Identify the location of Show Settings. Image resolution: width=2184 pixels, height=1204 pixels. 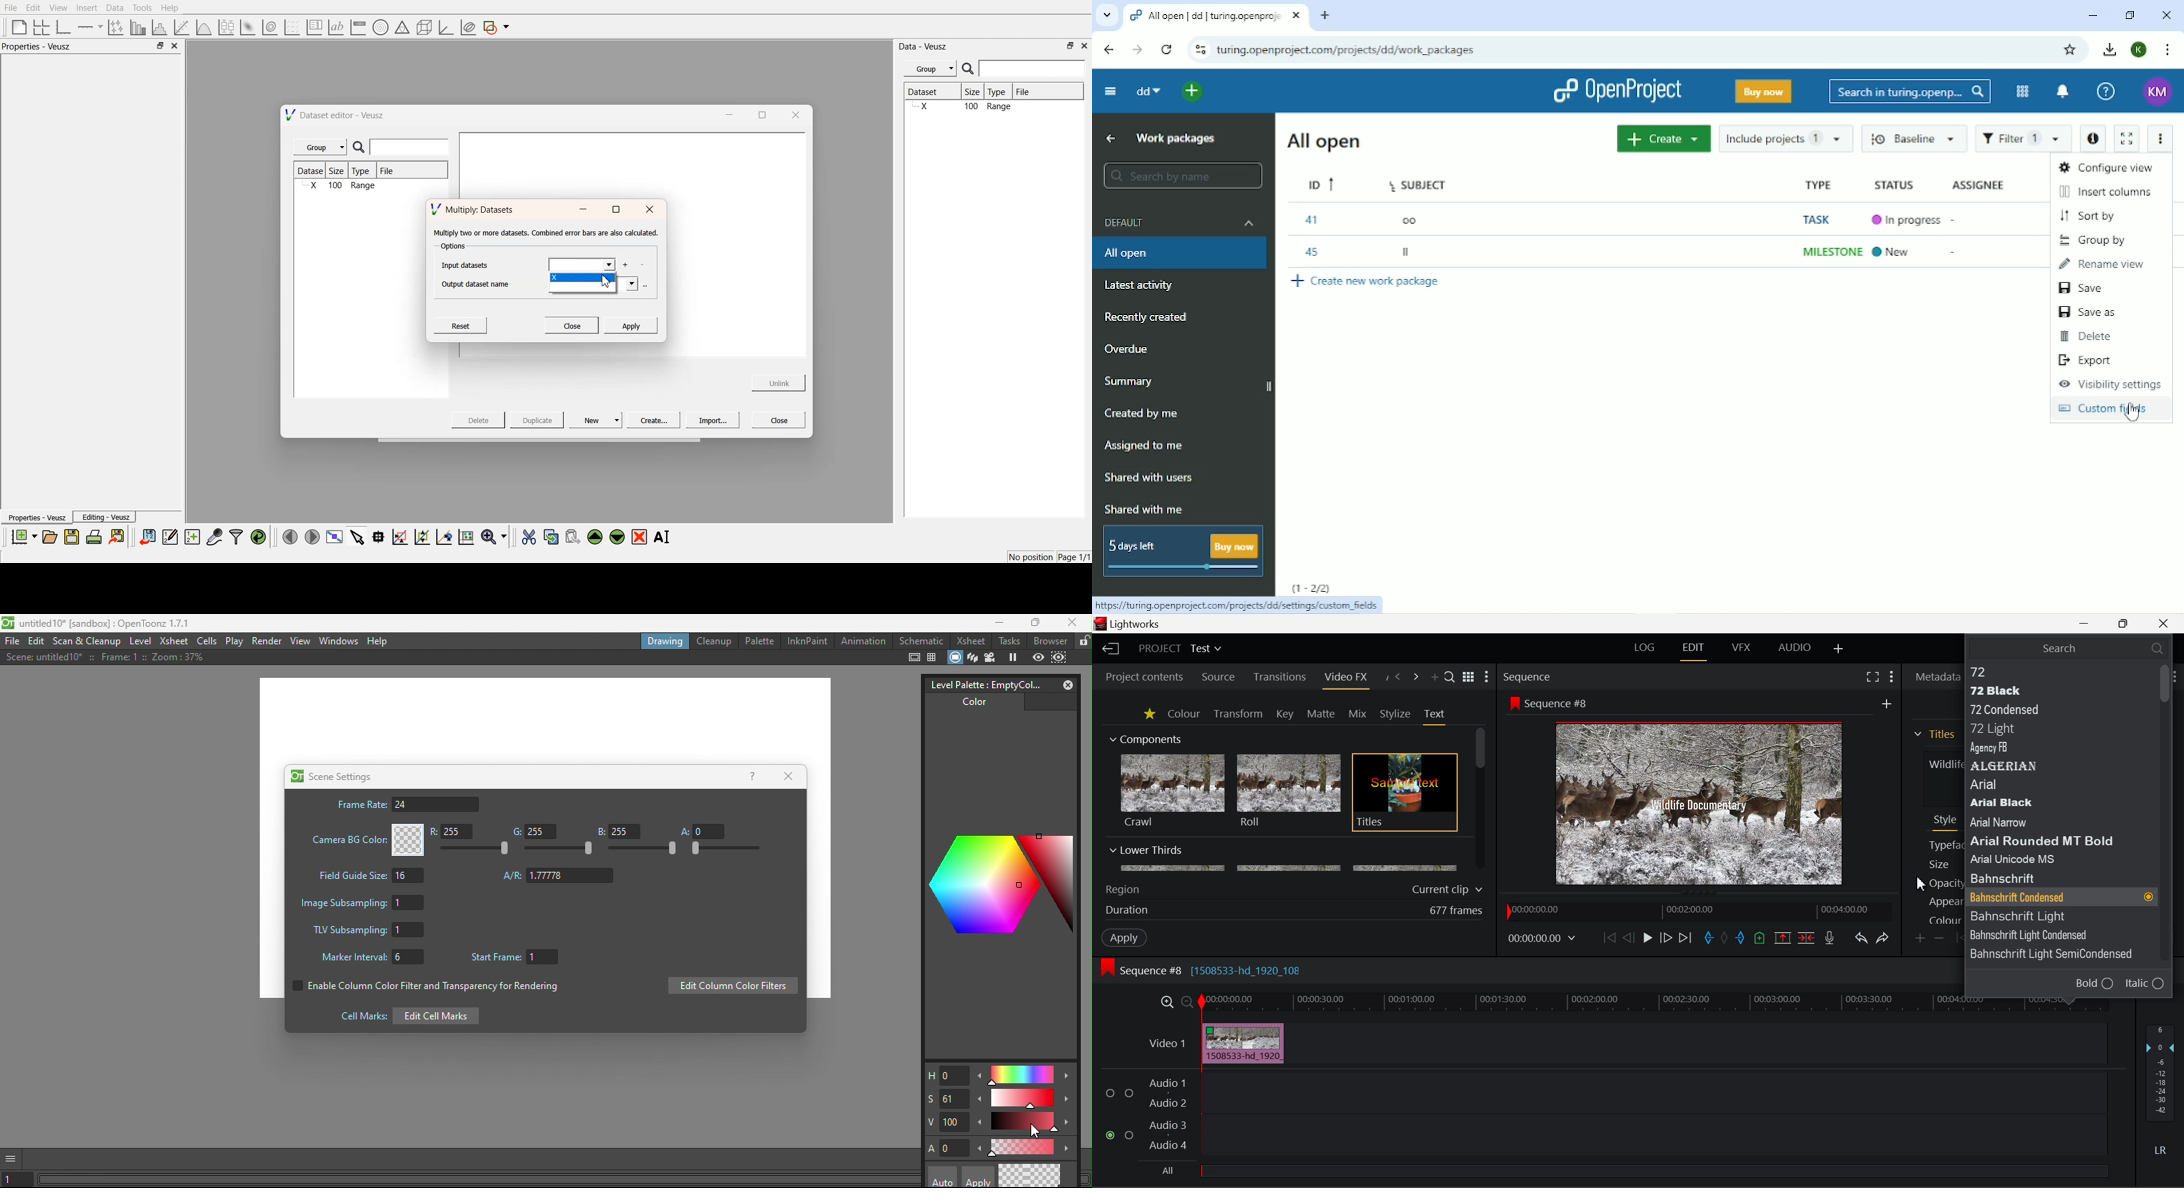
(1893, 677).